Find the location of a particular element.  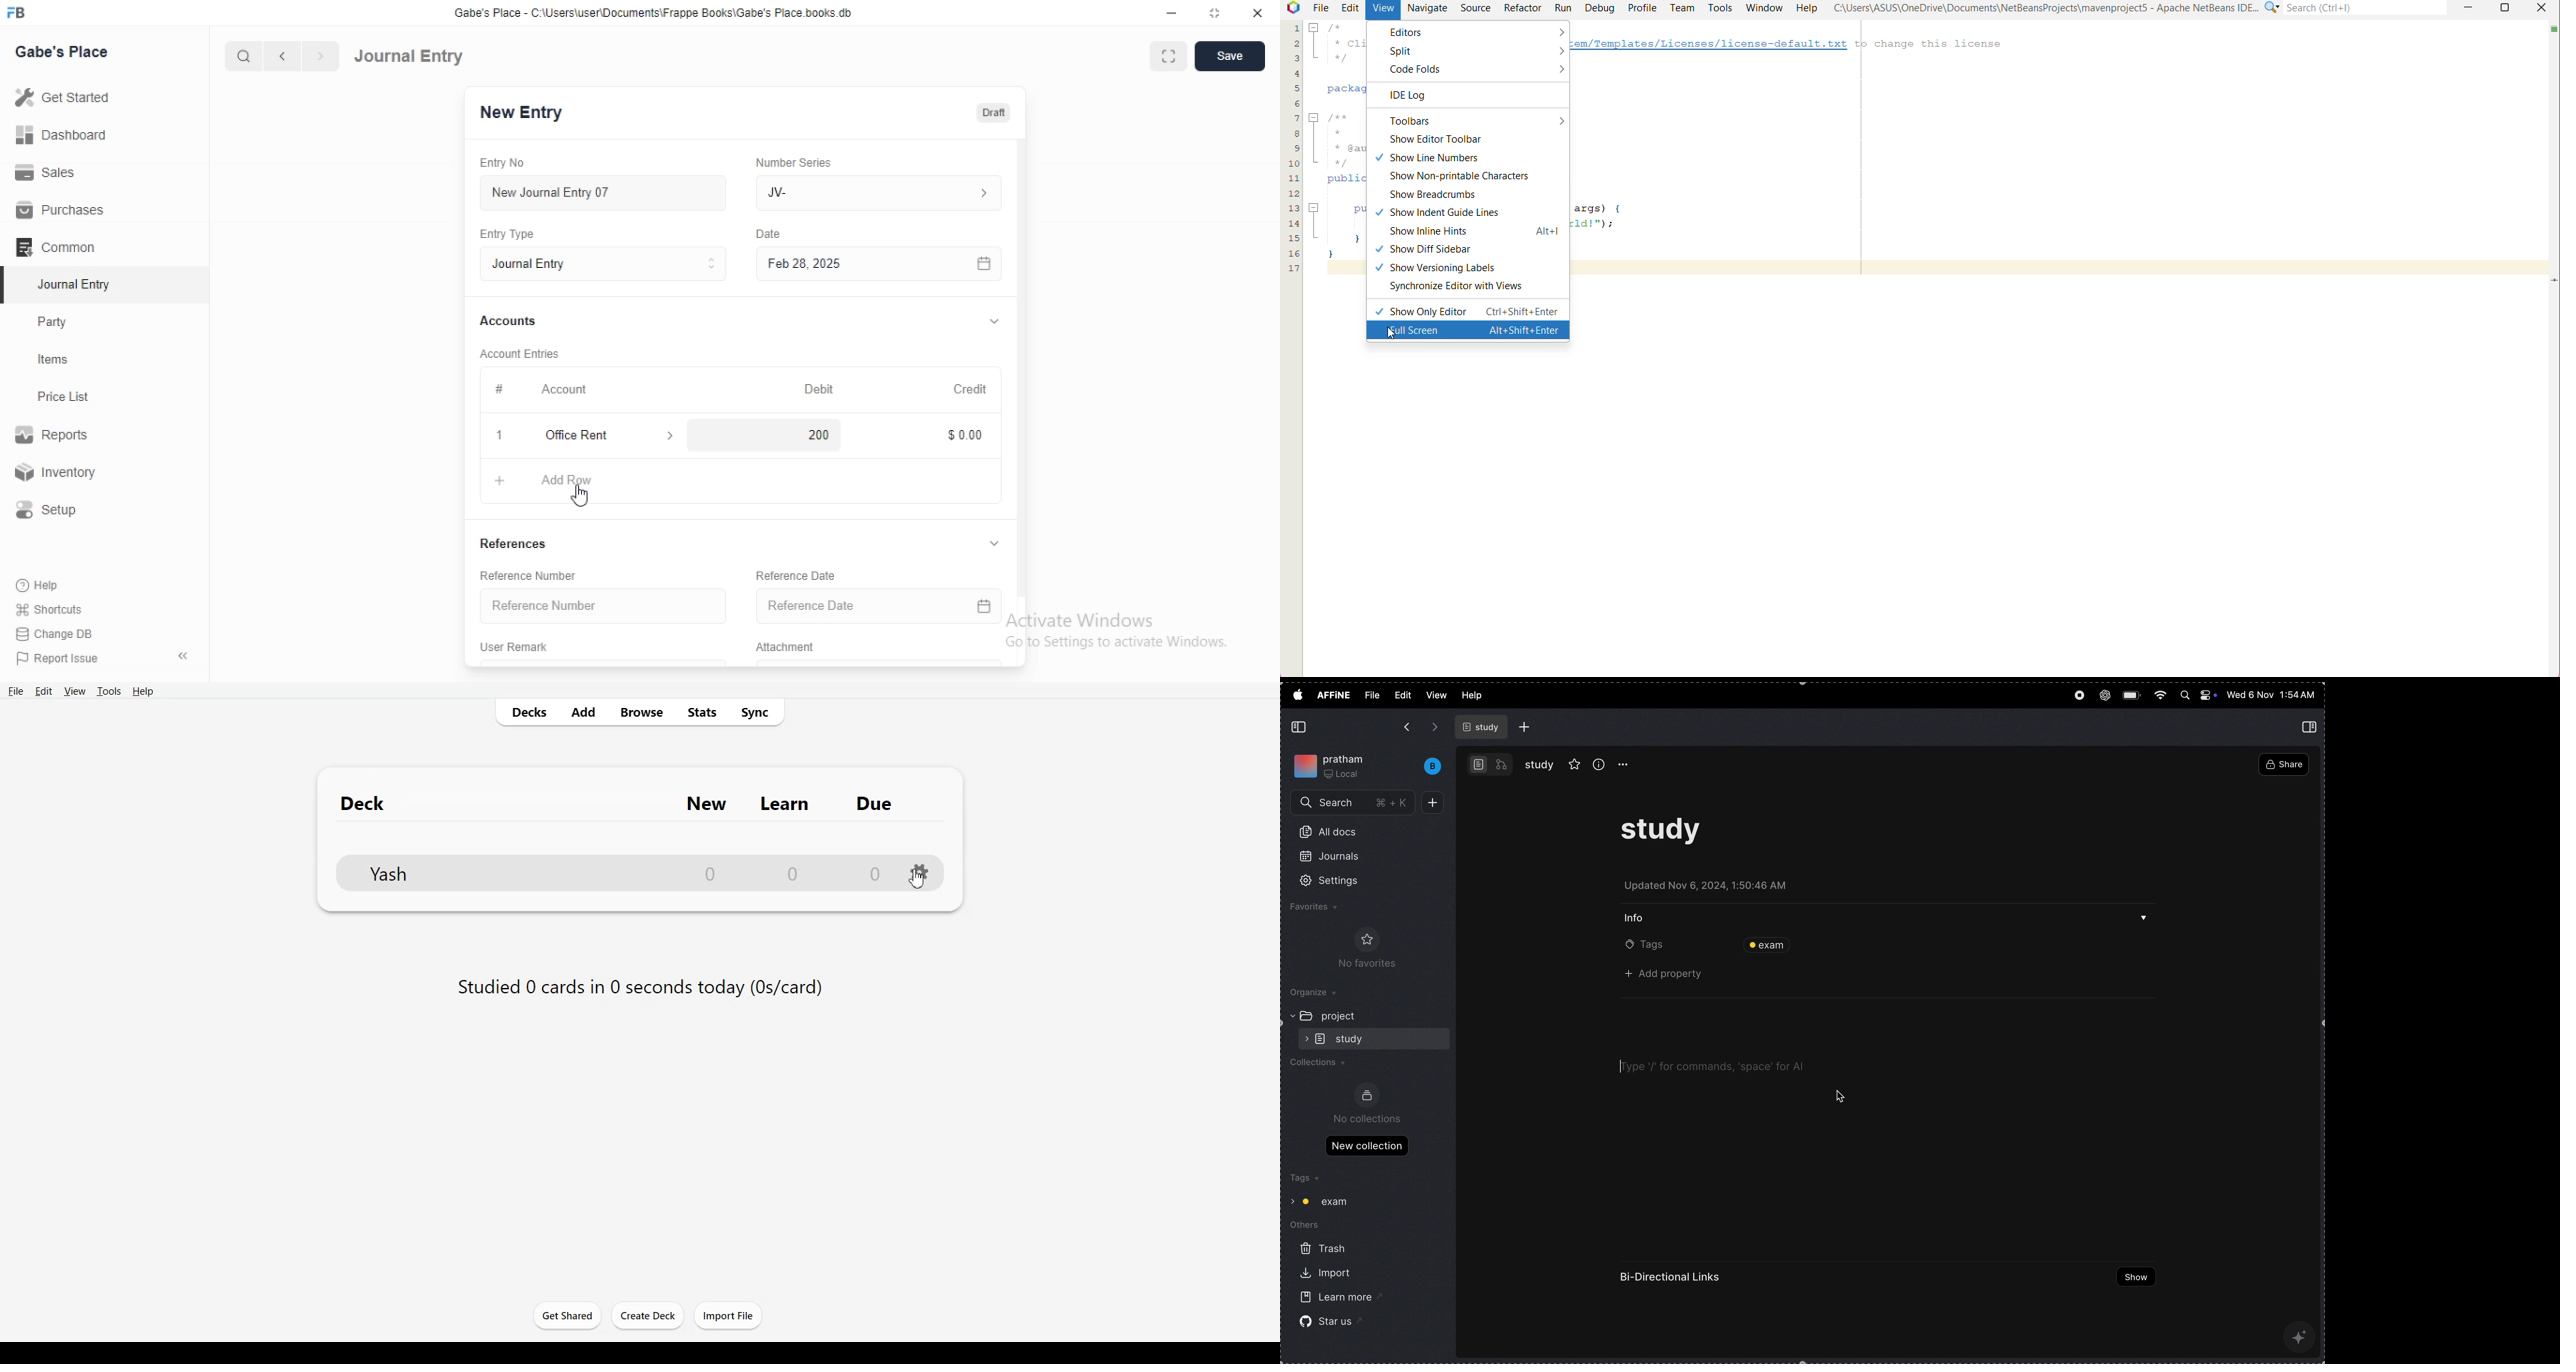

Party is located at coordinates (57, 322).